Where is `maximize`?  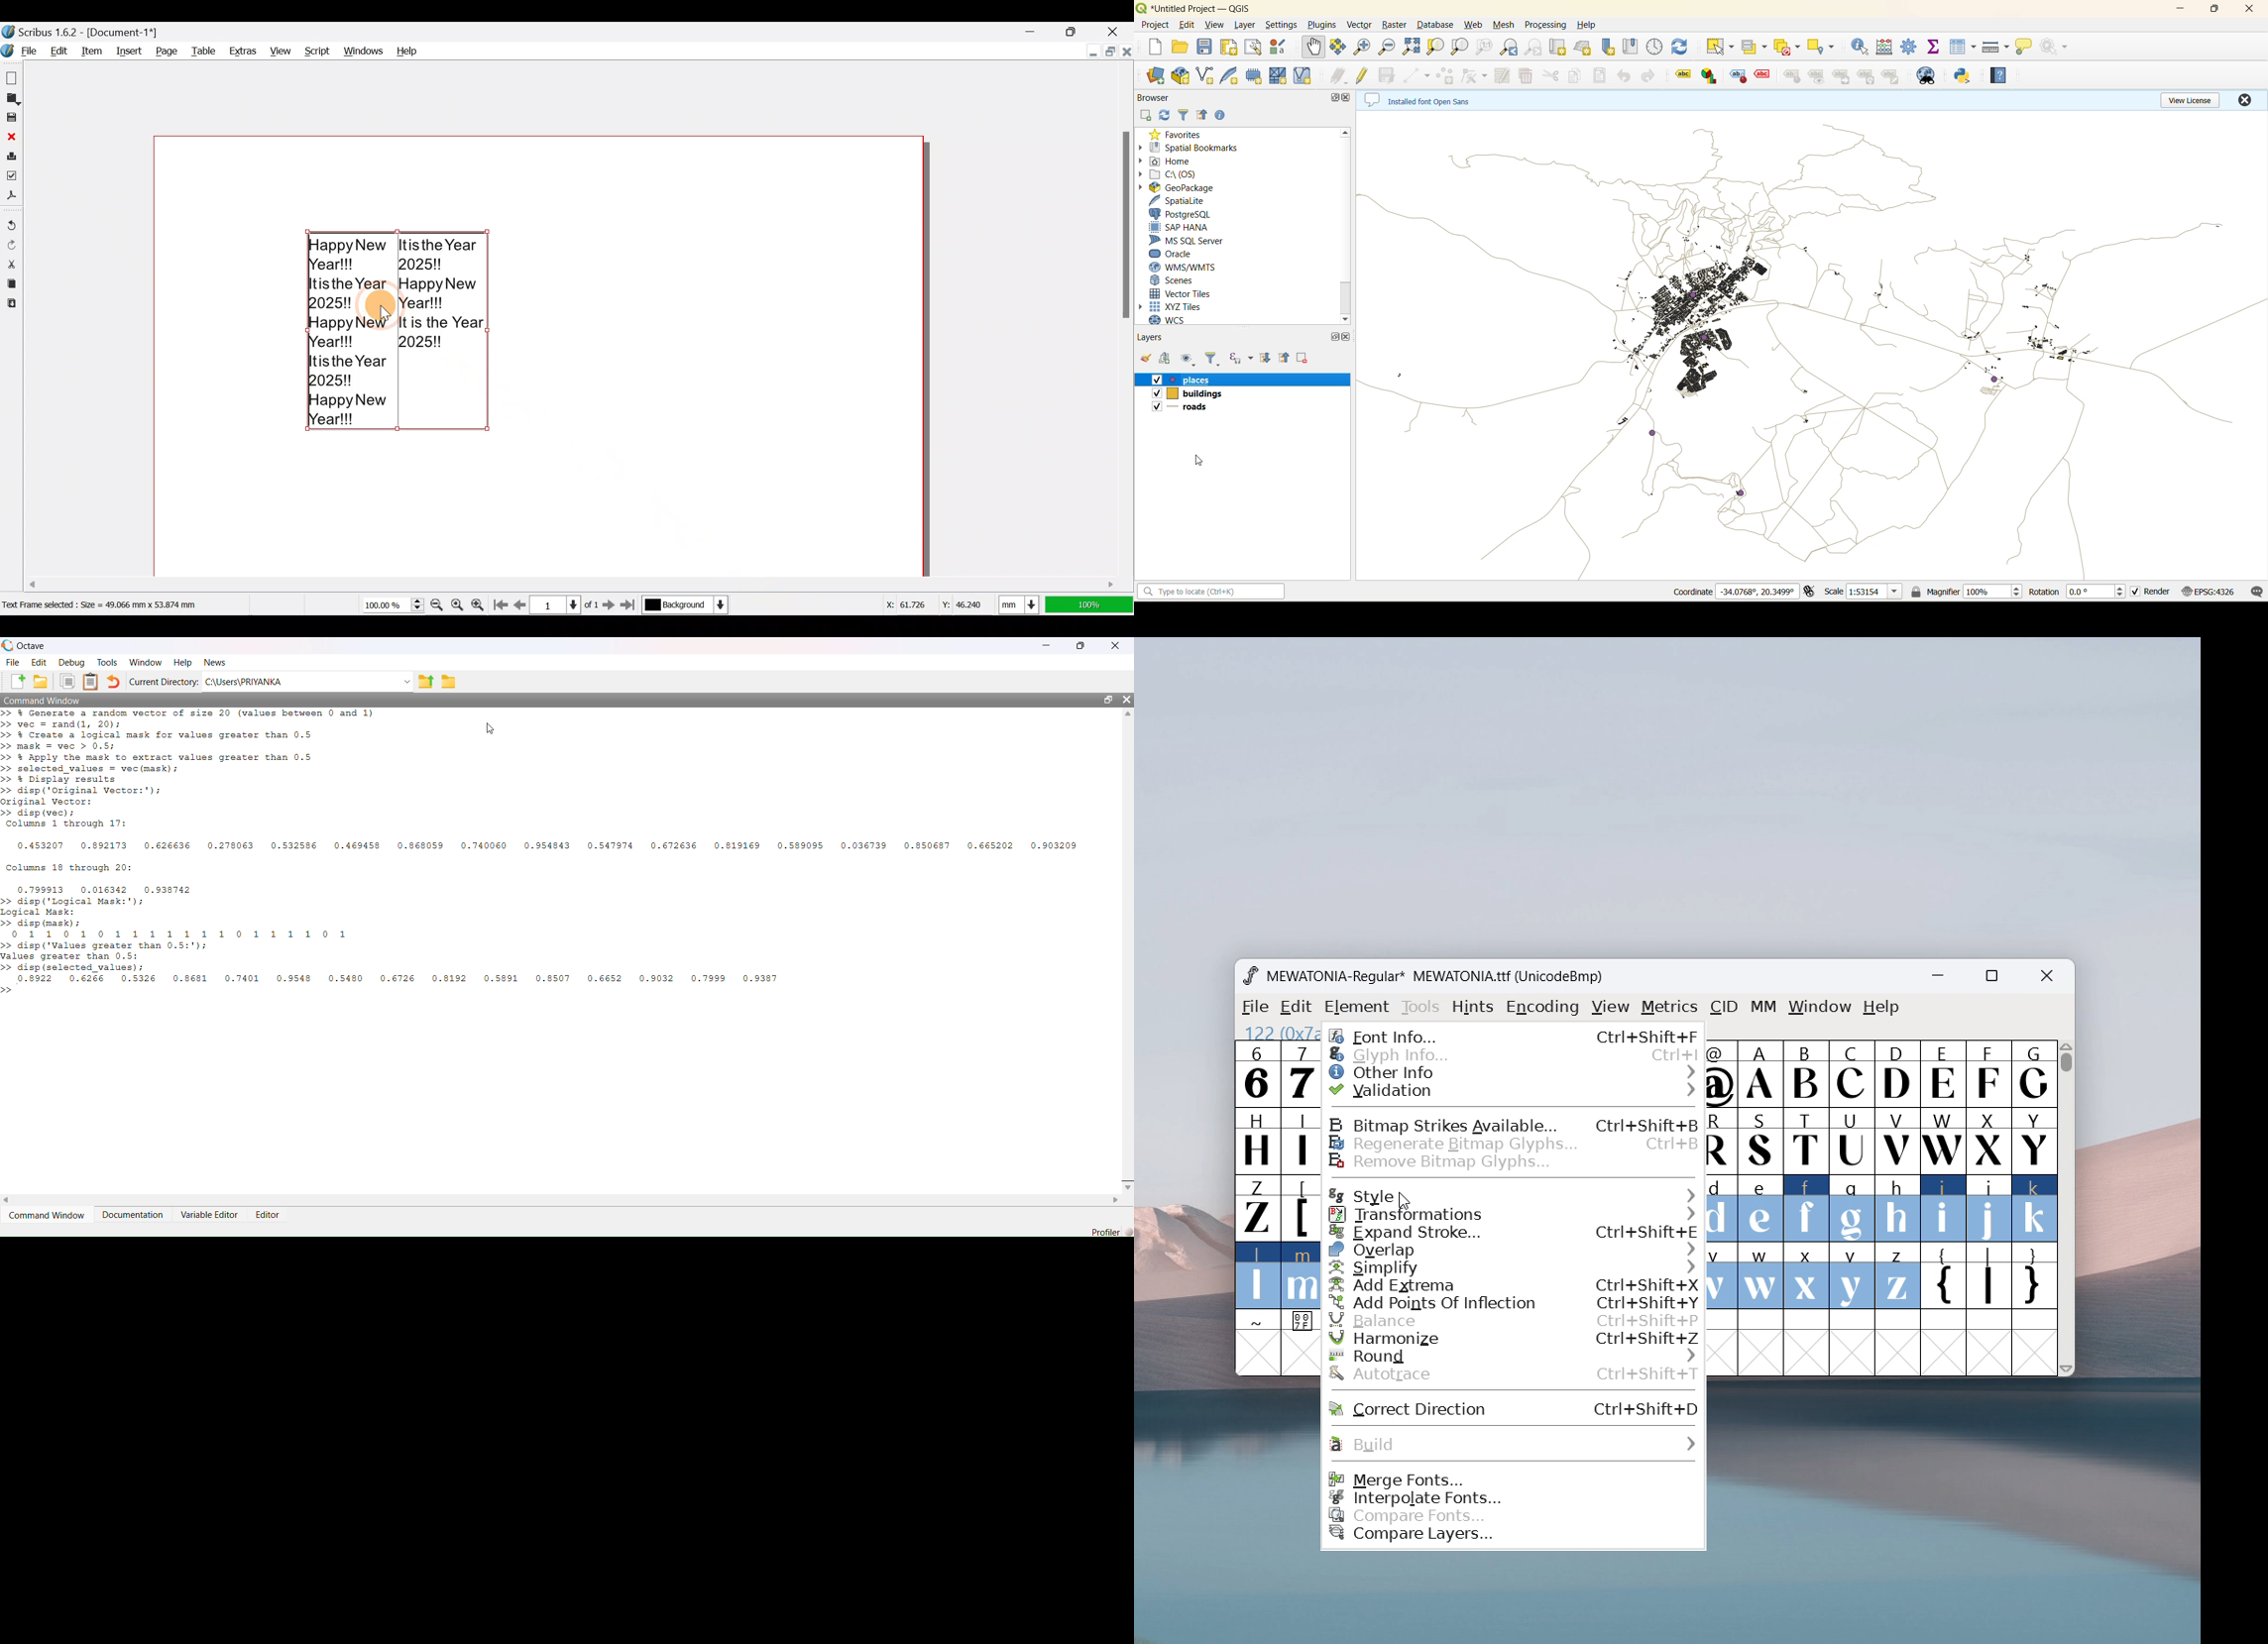 maximize is located at coordinates (2215, 9).